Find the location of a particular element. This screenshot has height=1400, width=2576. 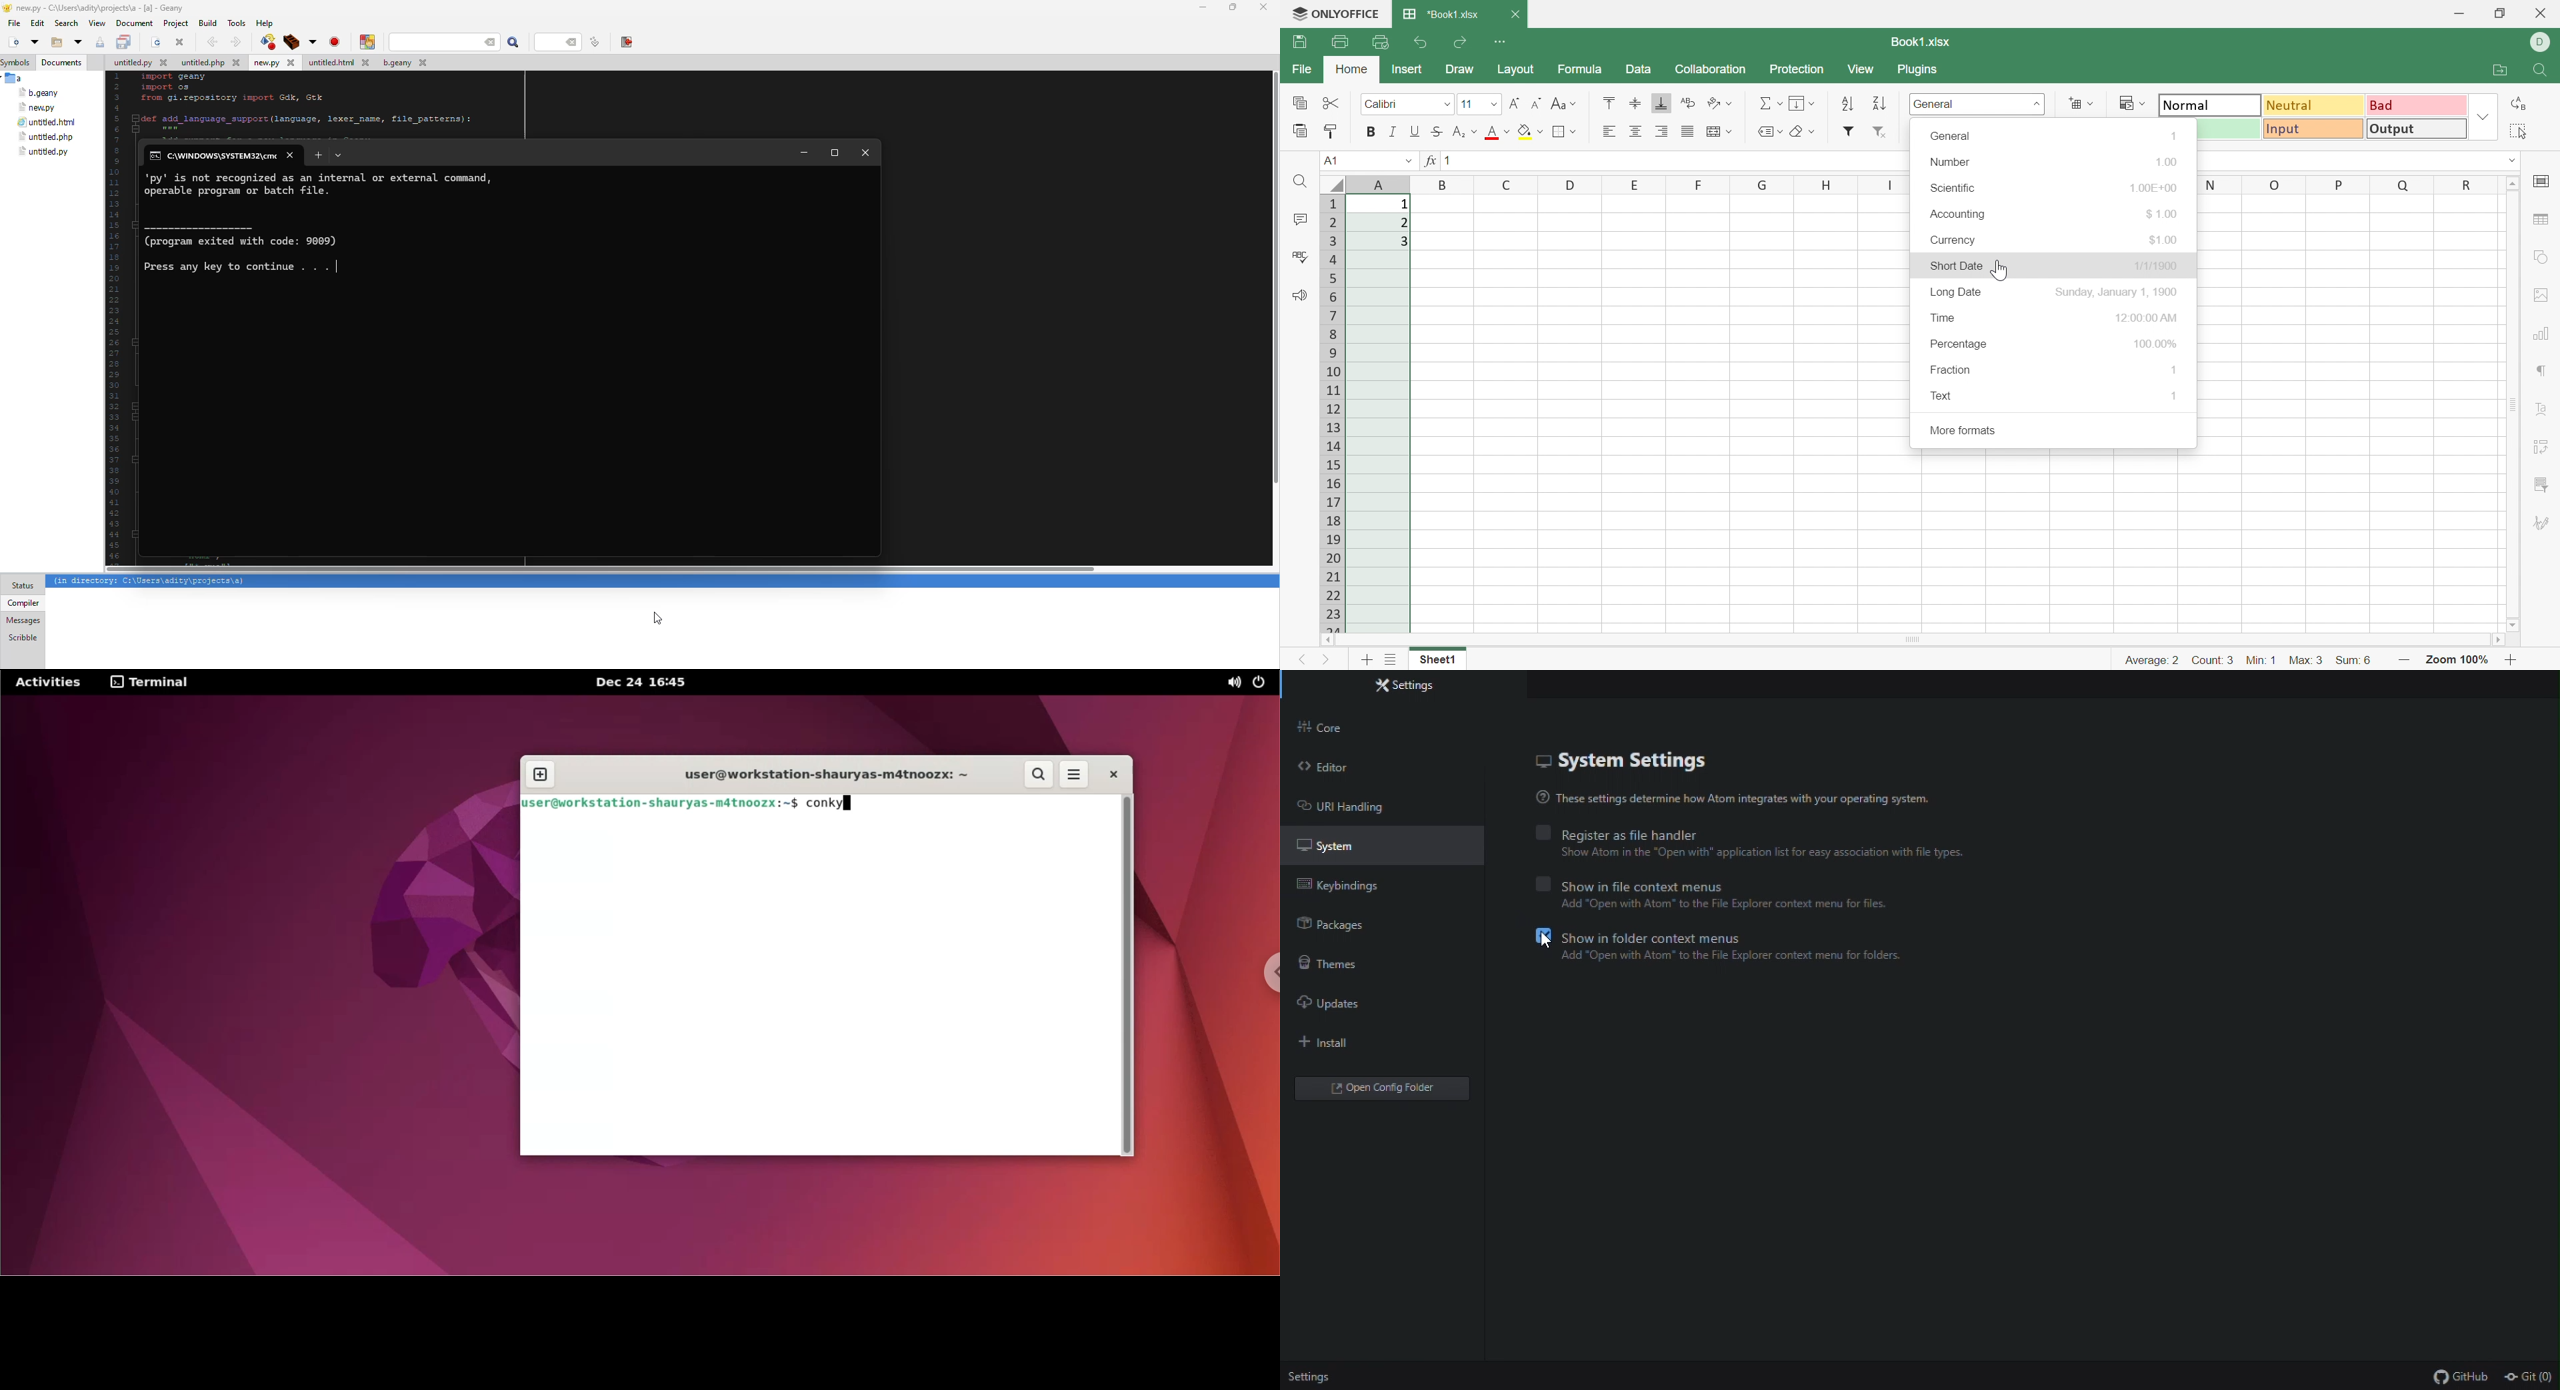

Align left is located at coordinates (1608, 132).